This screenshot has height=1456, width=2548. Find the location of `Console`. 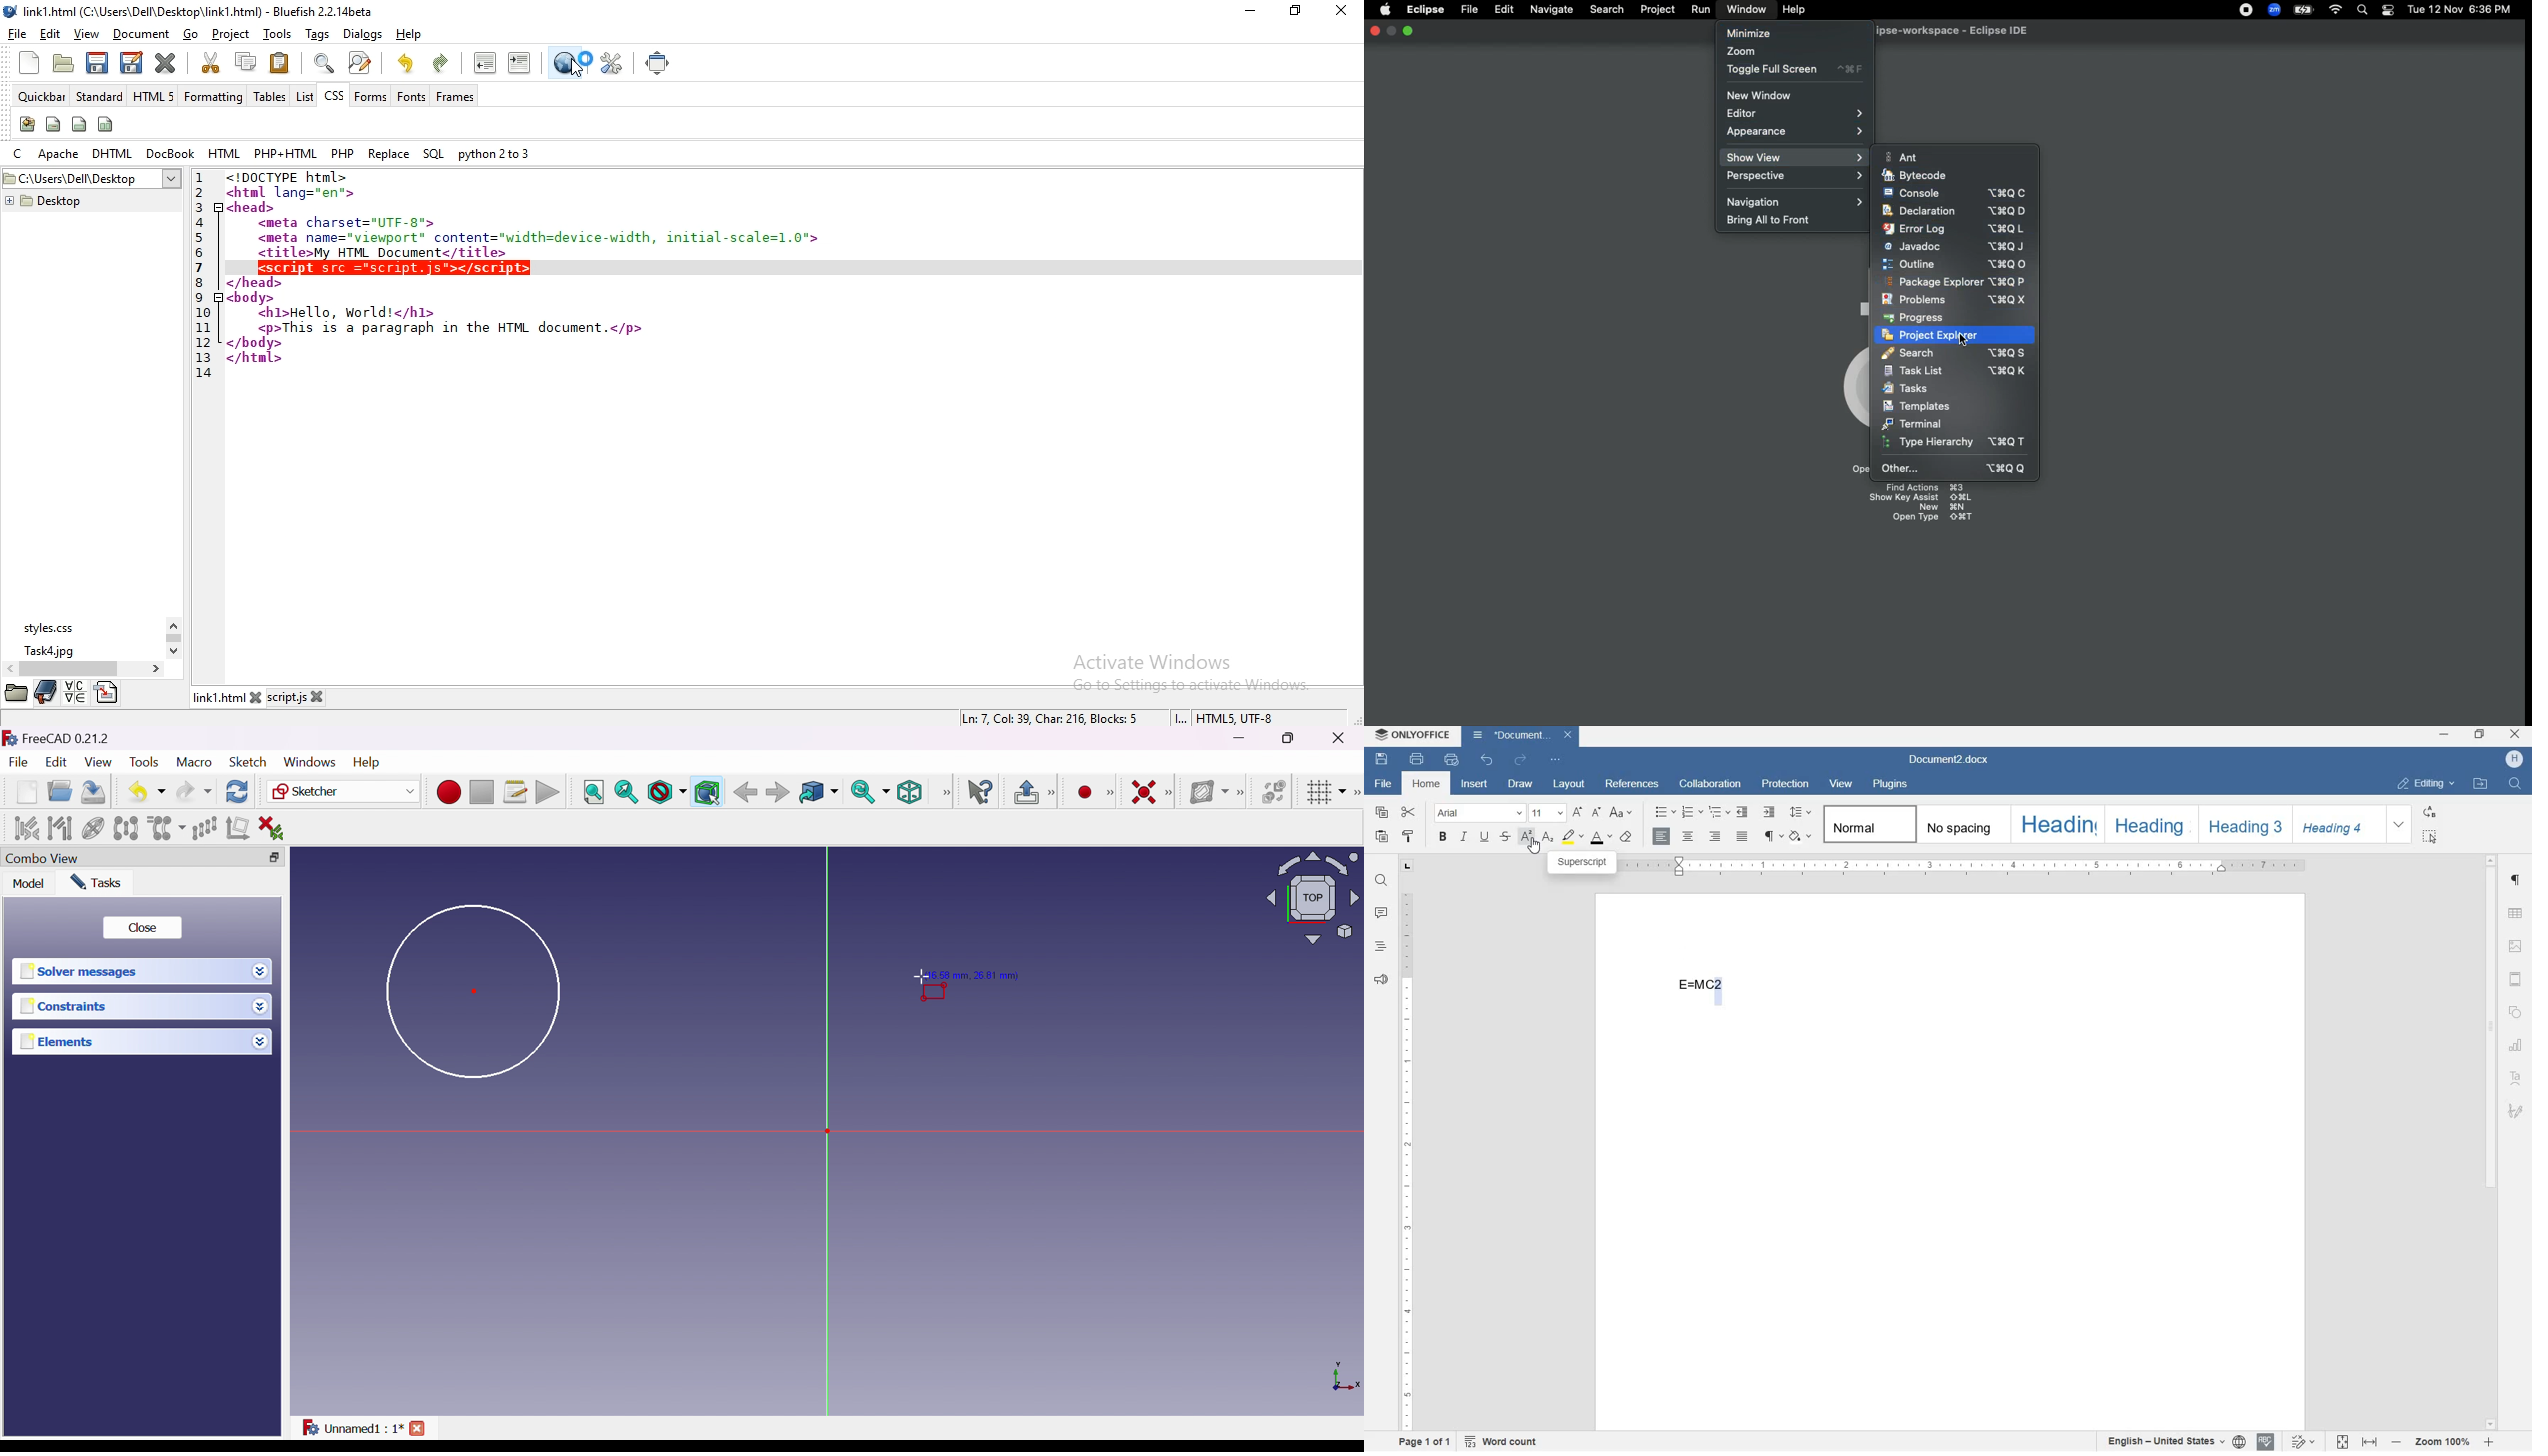

Console is located at coordinates (1955, 193).